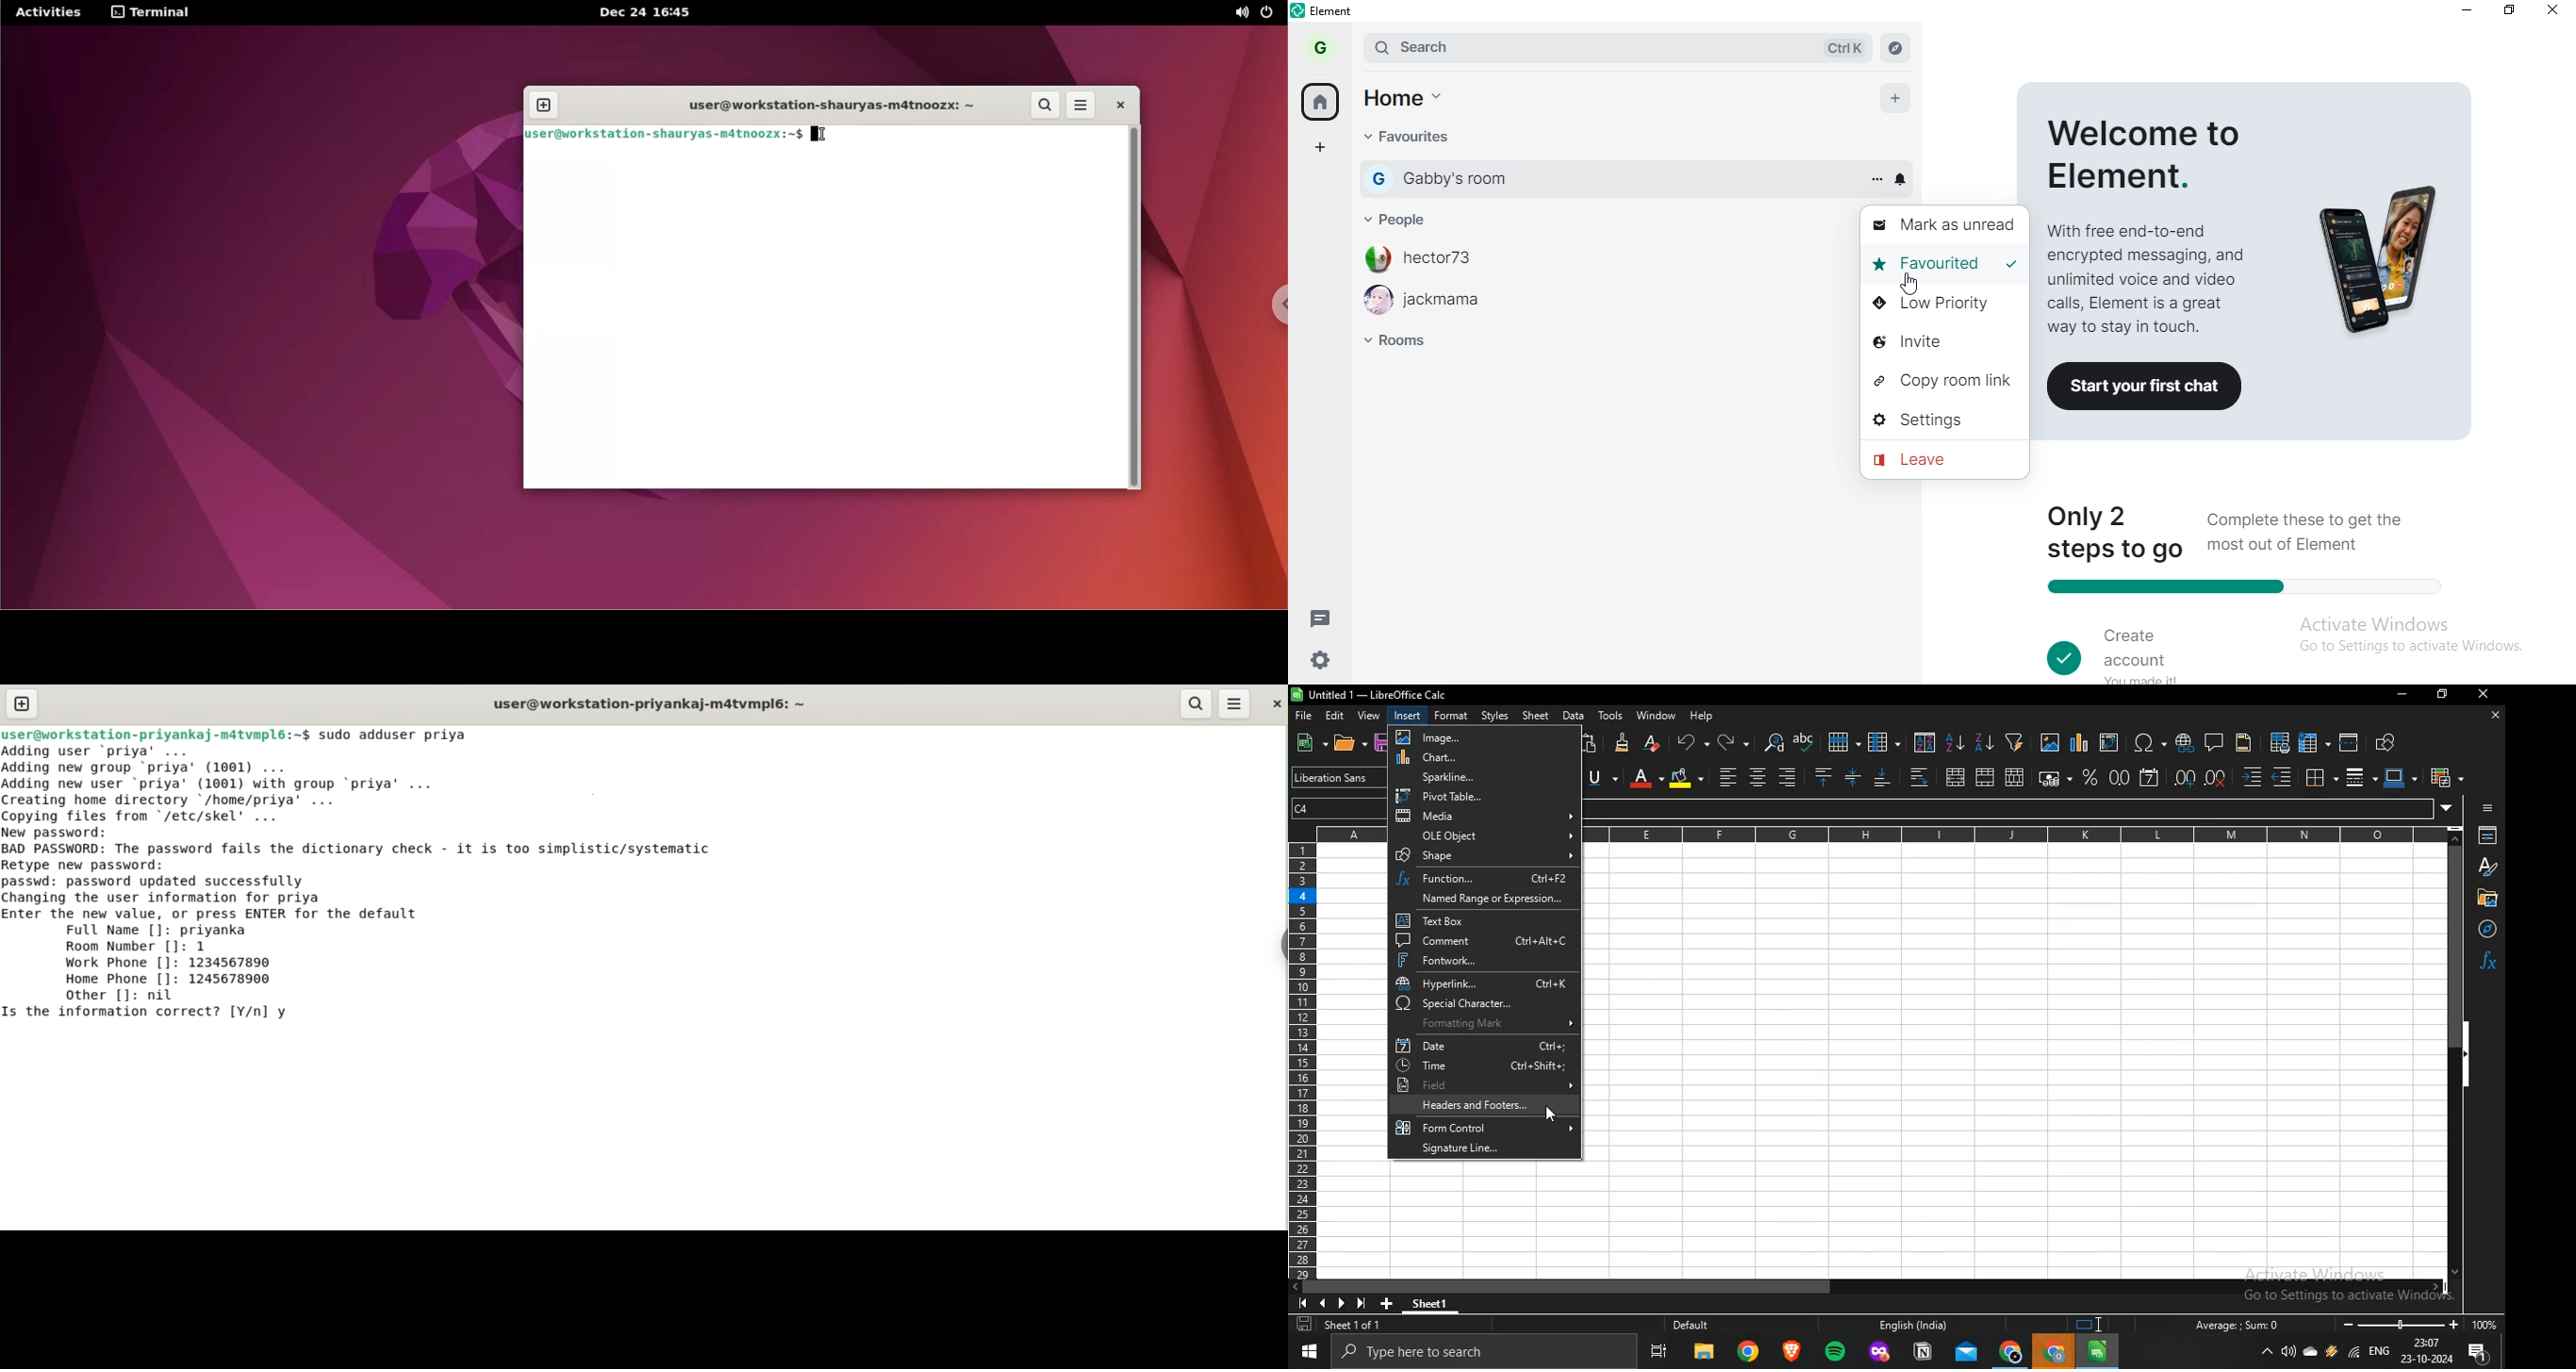 The width and height of the screenshot is (2576, 1372). I want to click on only 2 steps to go, so click(2117, 528).